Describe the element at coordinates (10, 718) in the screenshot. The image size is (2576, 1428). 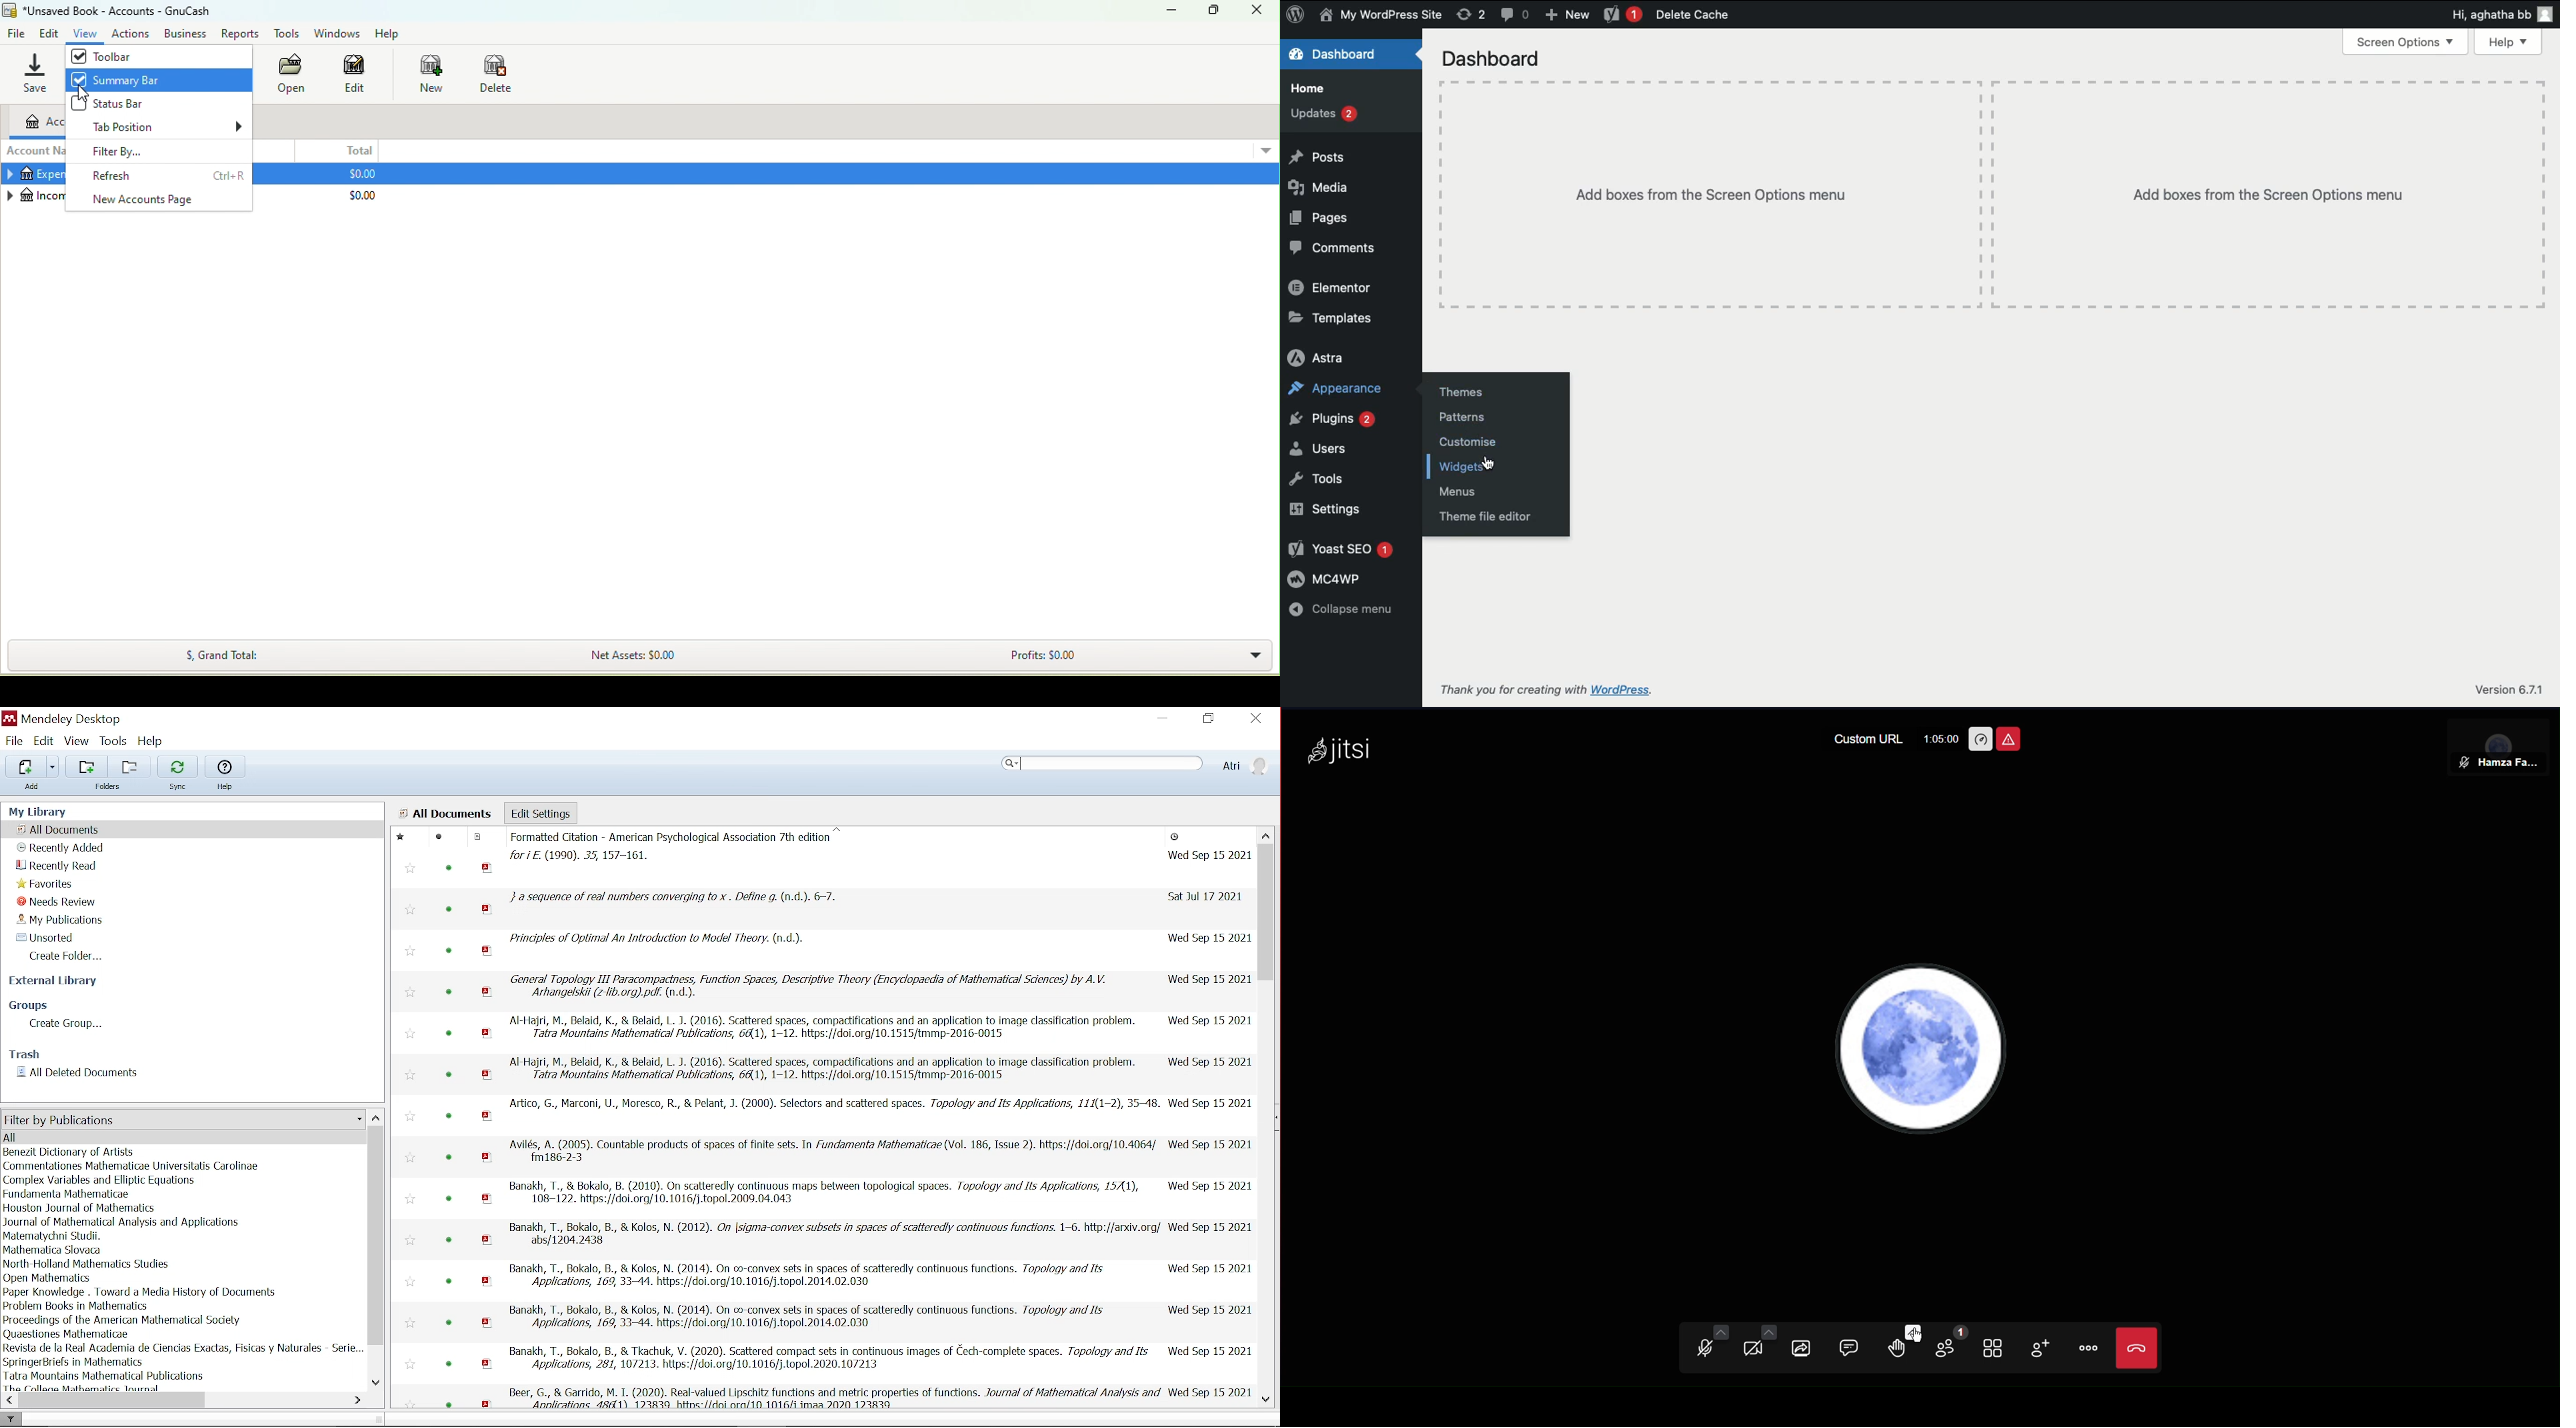
I see `icon` at that location.